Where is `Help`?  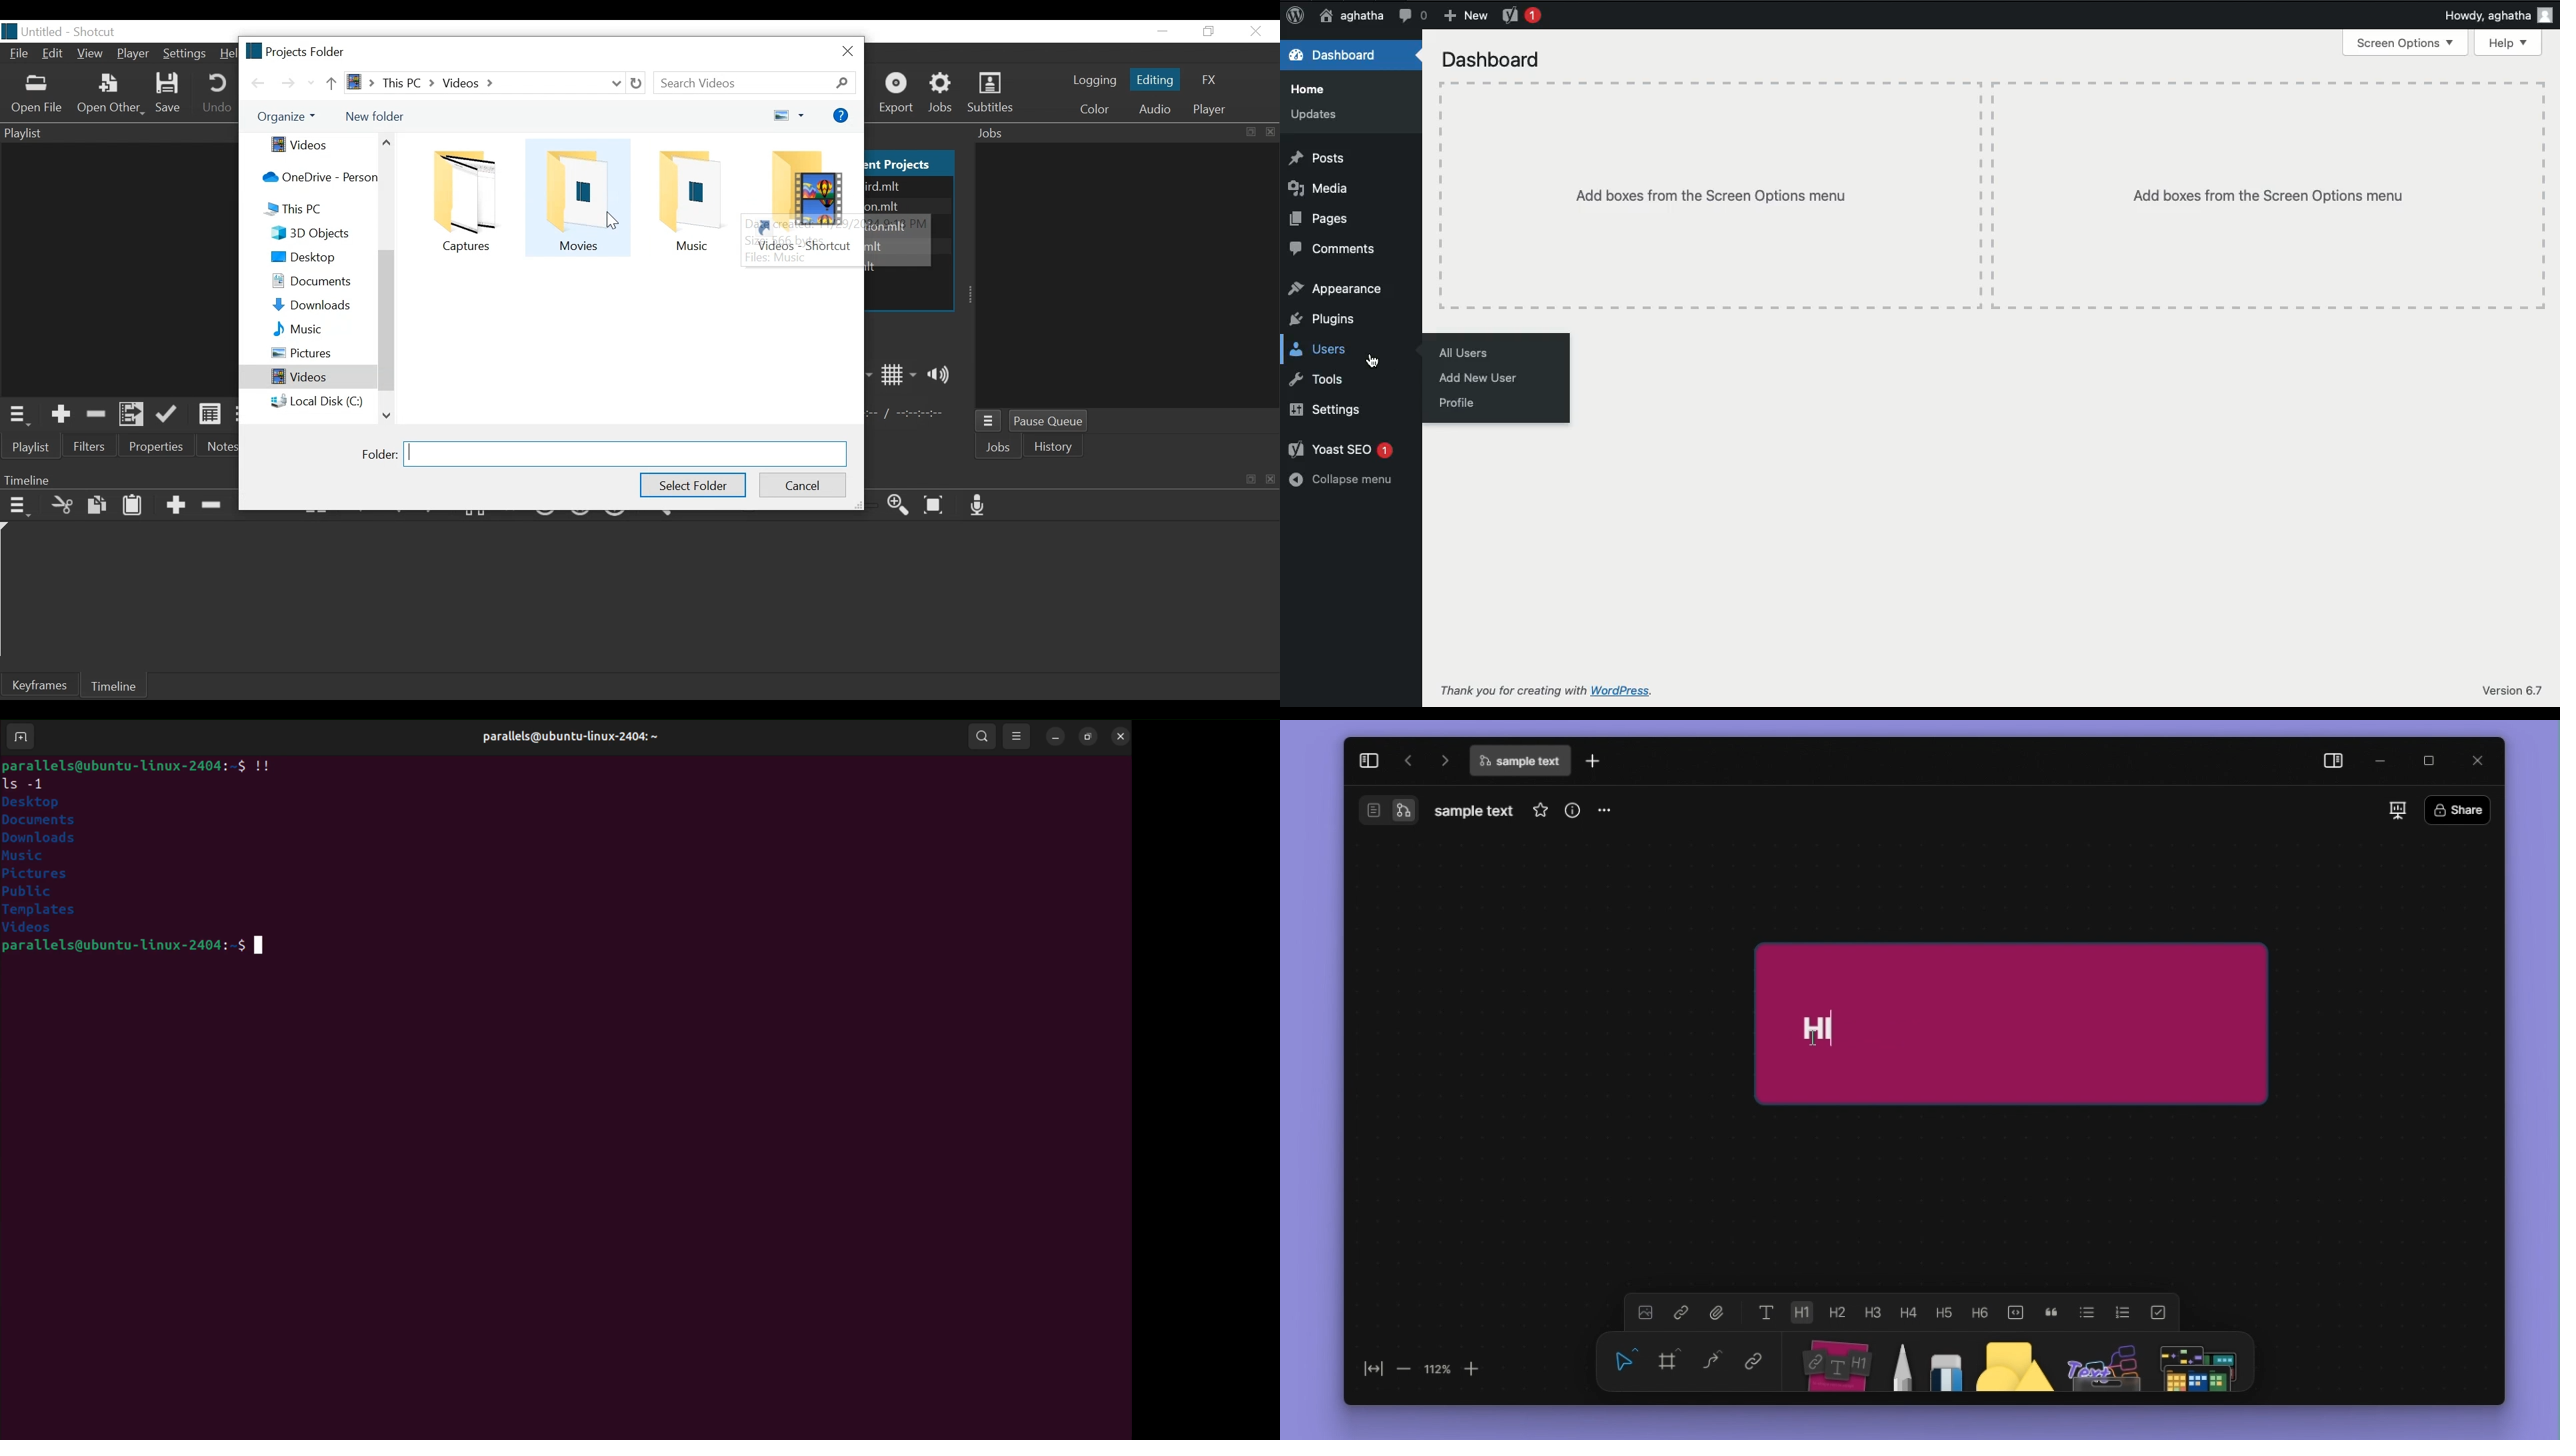
Help is located at coordinates (227, 54).